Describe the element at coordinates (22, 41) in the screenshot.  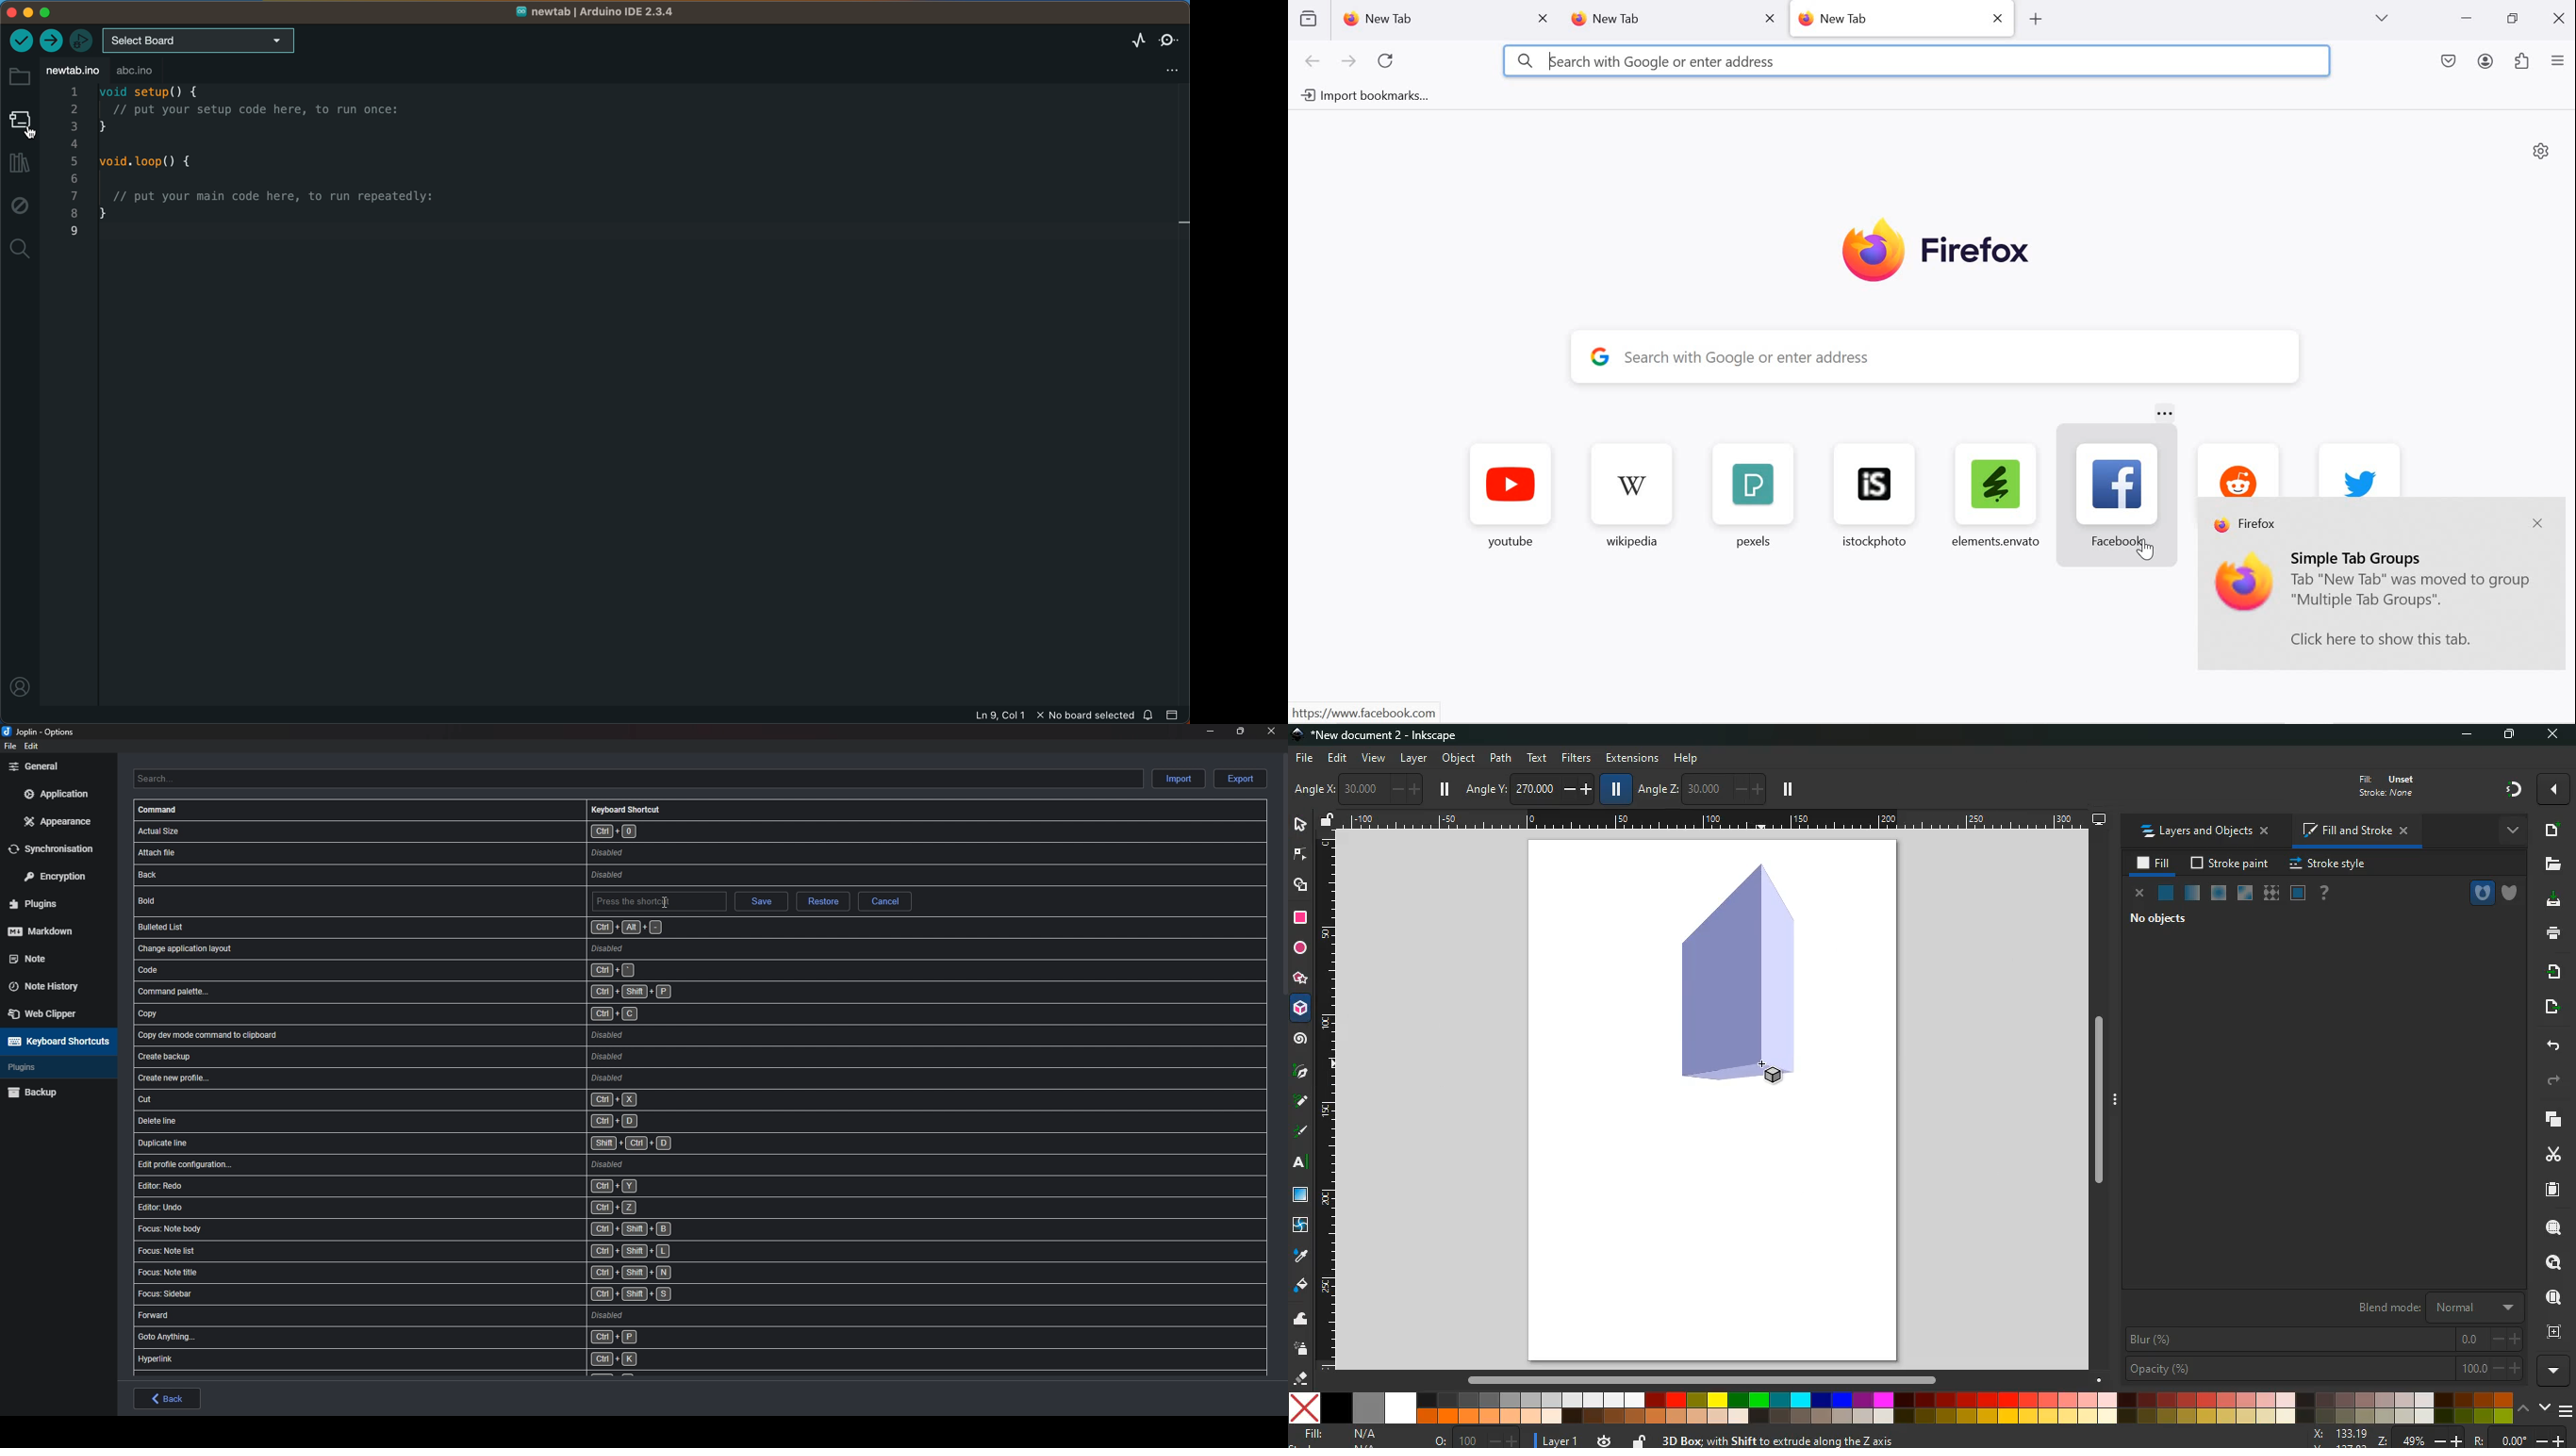
I see `verify` at that location.